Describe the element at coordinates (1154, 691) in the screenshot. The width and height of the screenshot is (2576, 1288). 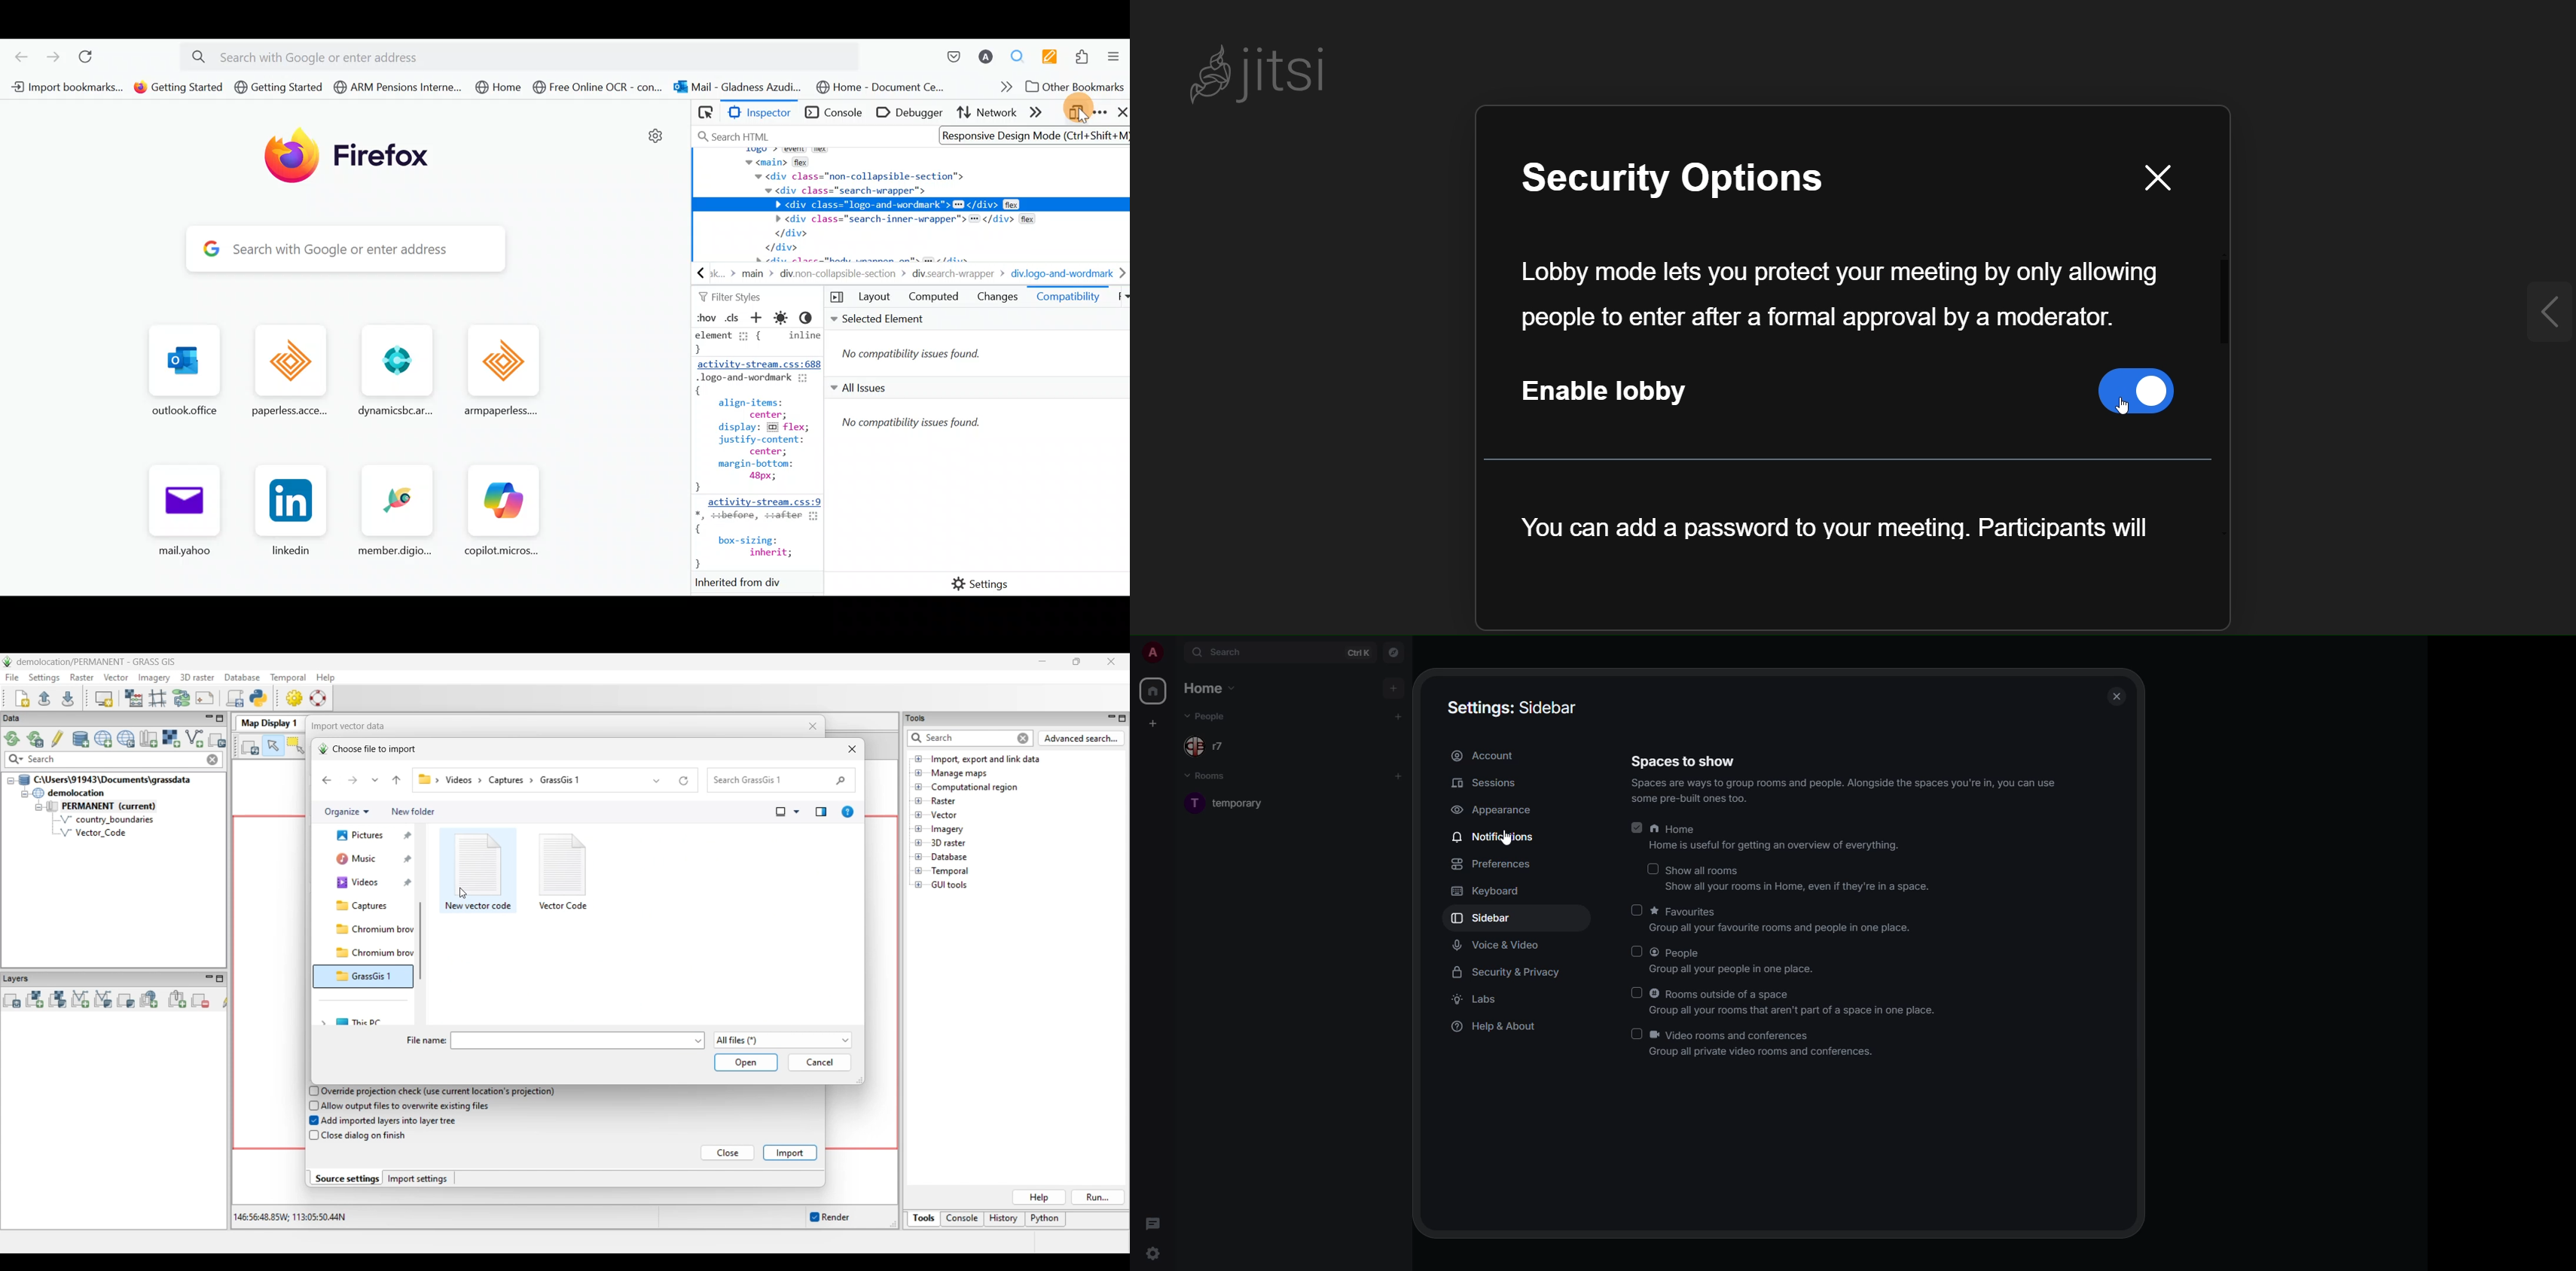
I see `home` at that location.